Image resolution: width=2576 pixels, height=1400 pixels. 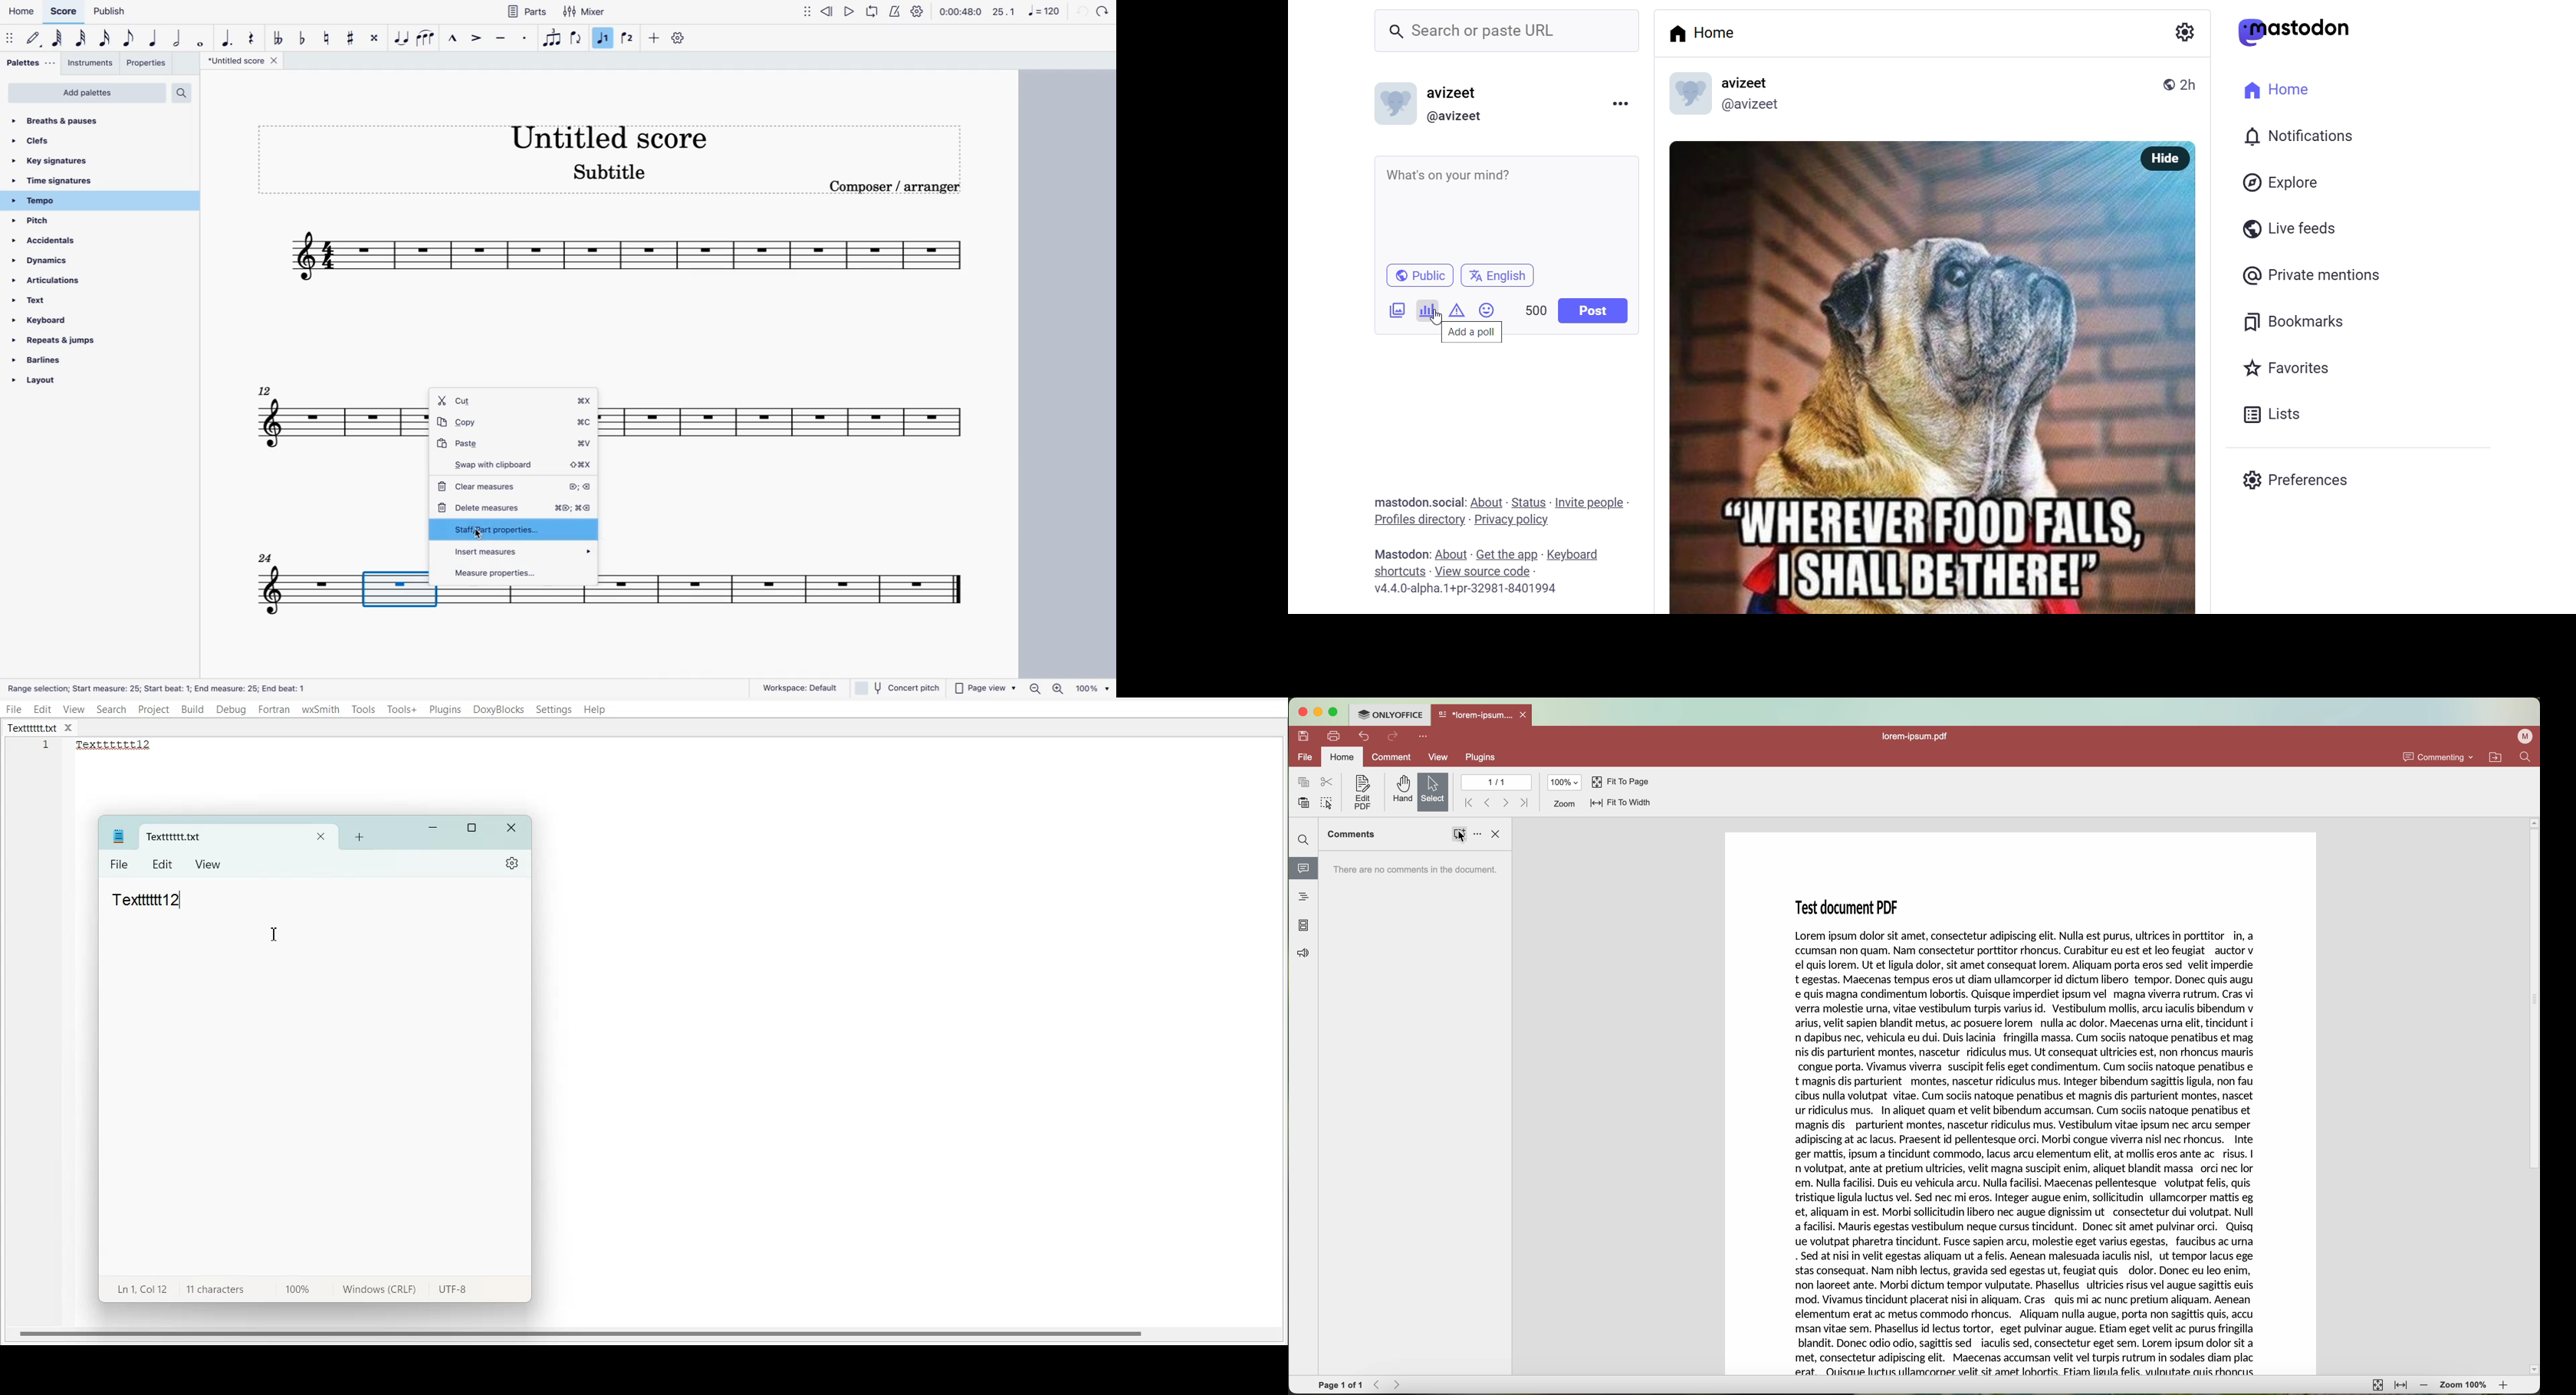 I want to click on scale, so click(x=1027, y=11).